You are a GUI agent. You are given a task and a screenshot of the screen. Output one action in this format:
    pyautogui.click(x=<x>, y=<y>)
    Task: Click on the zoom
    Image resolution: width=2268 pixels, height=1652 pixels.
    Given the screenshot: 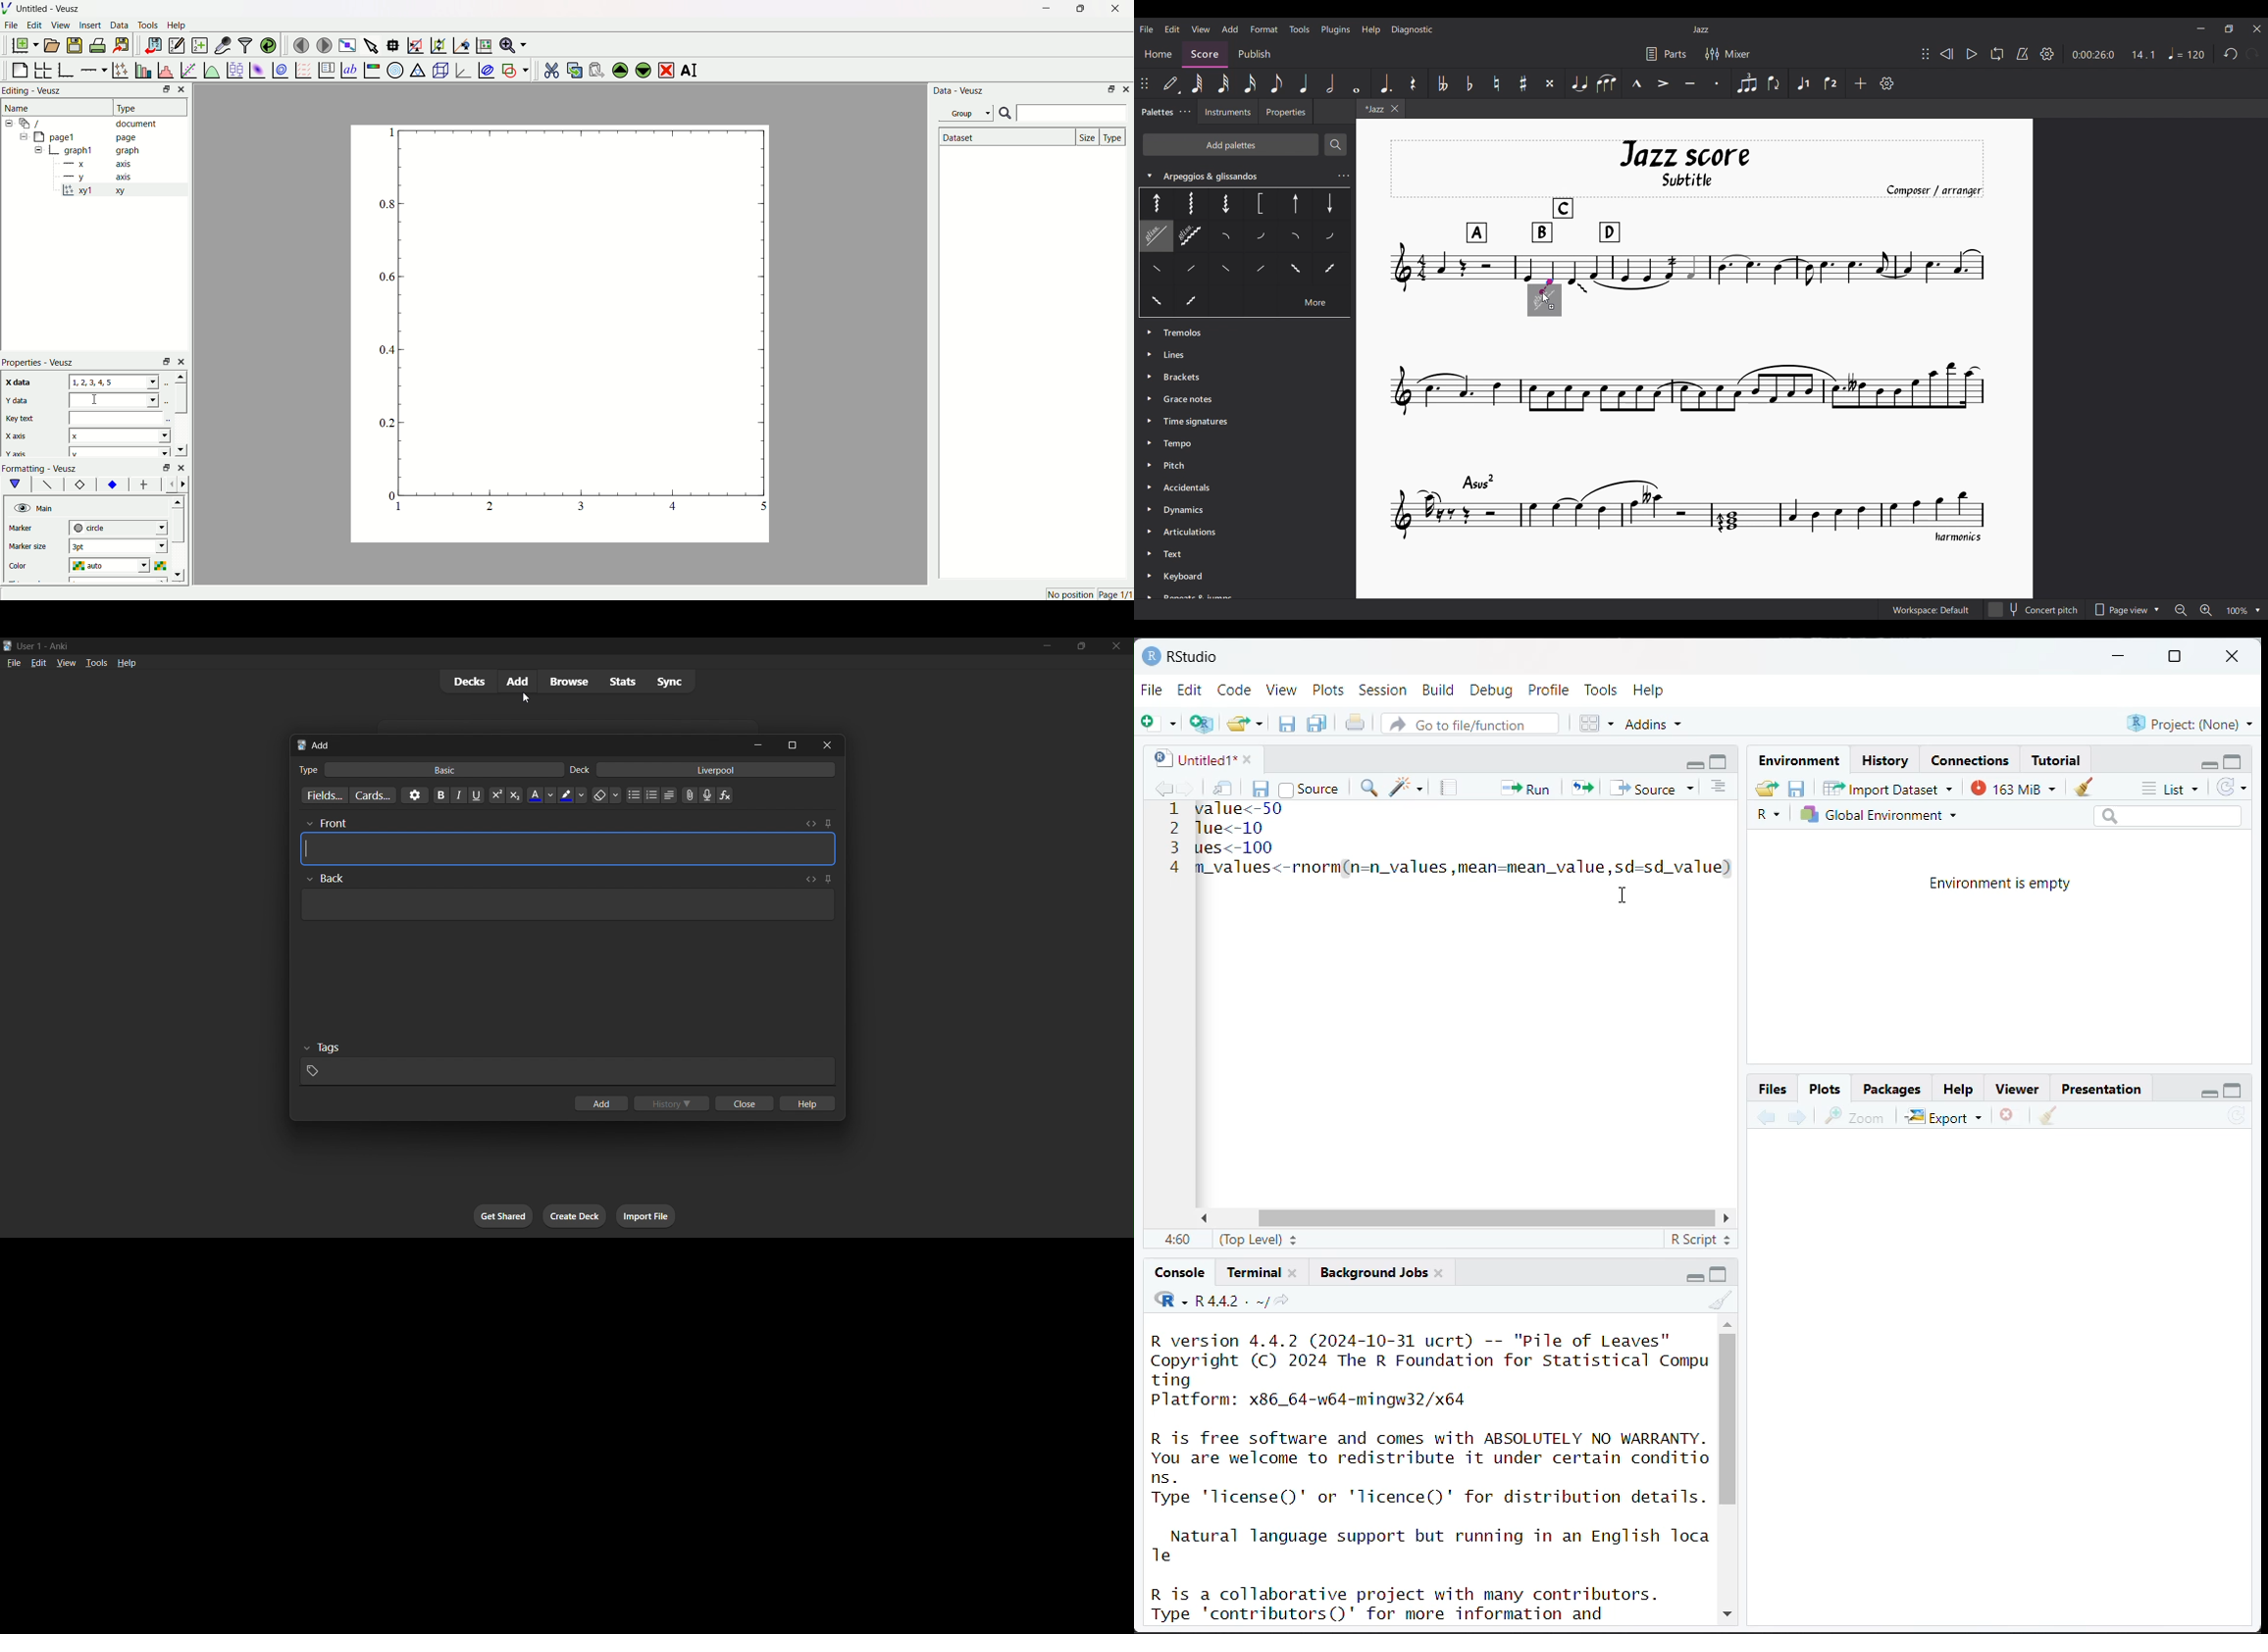 What is the action you would take?
    pyautogui.click(x=1855, y=1116)
    